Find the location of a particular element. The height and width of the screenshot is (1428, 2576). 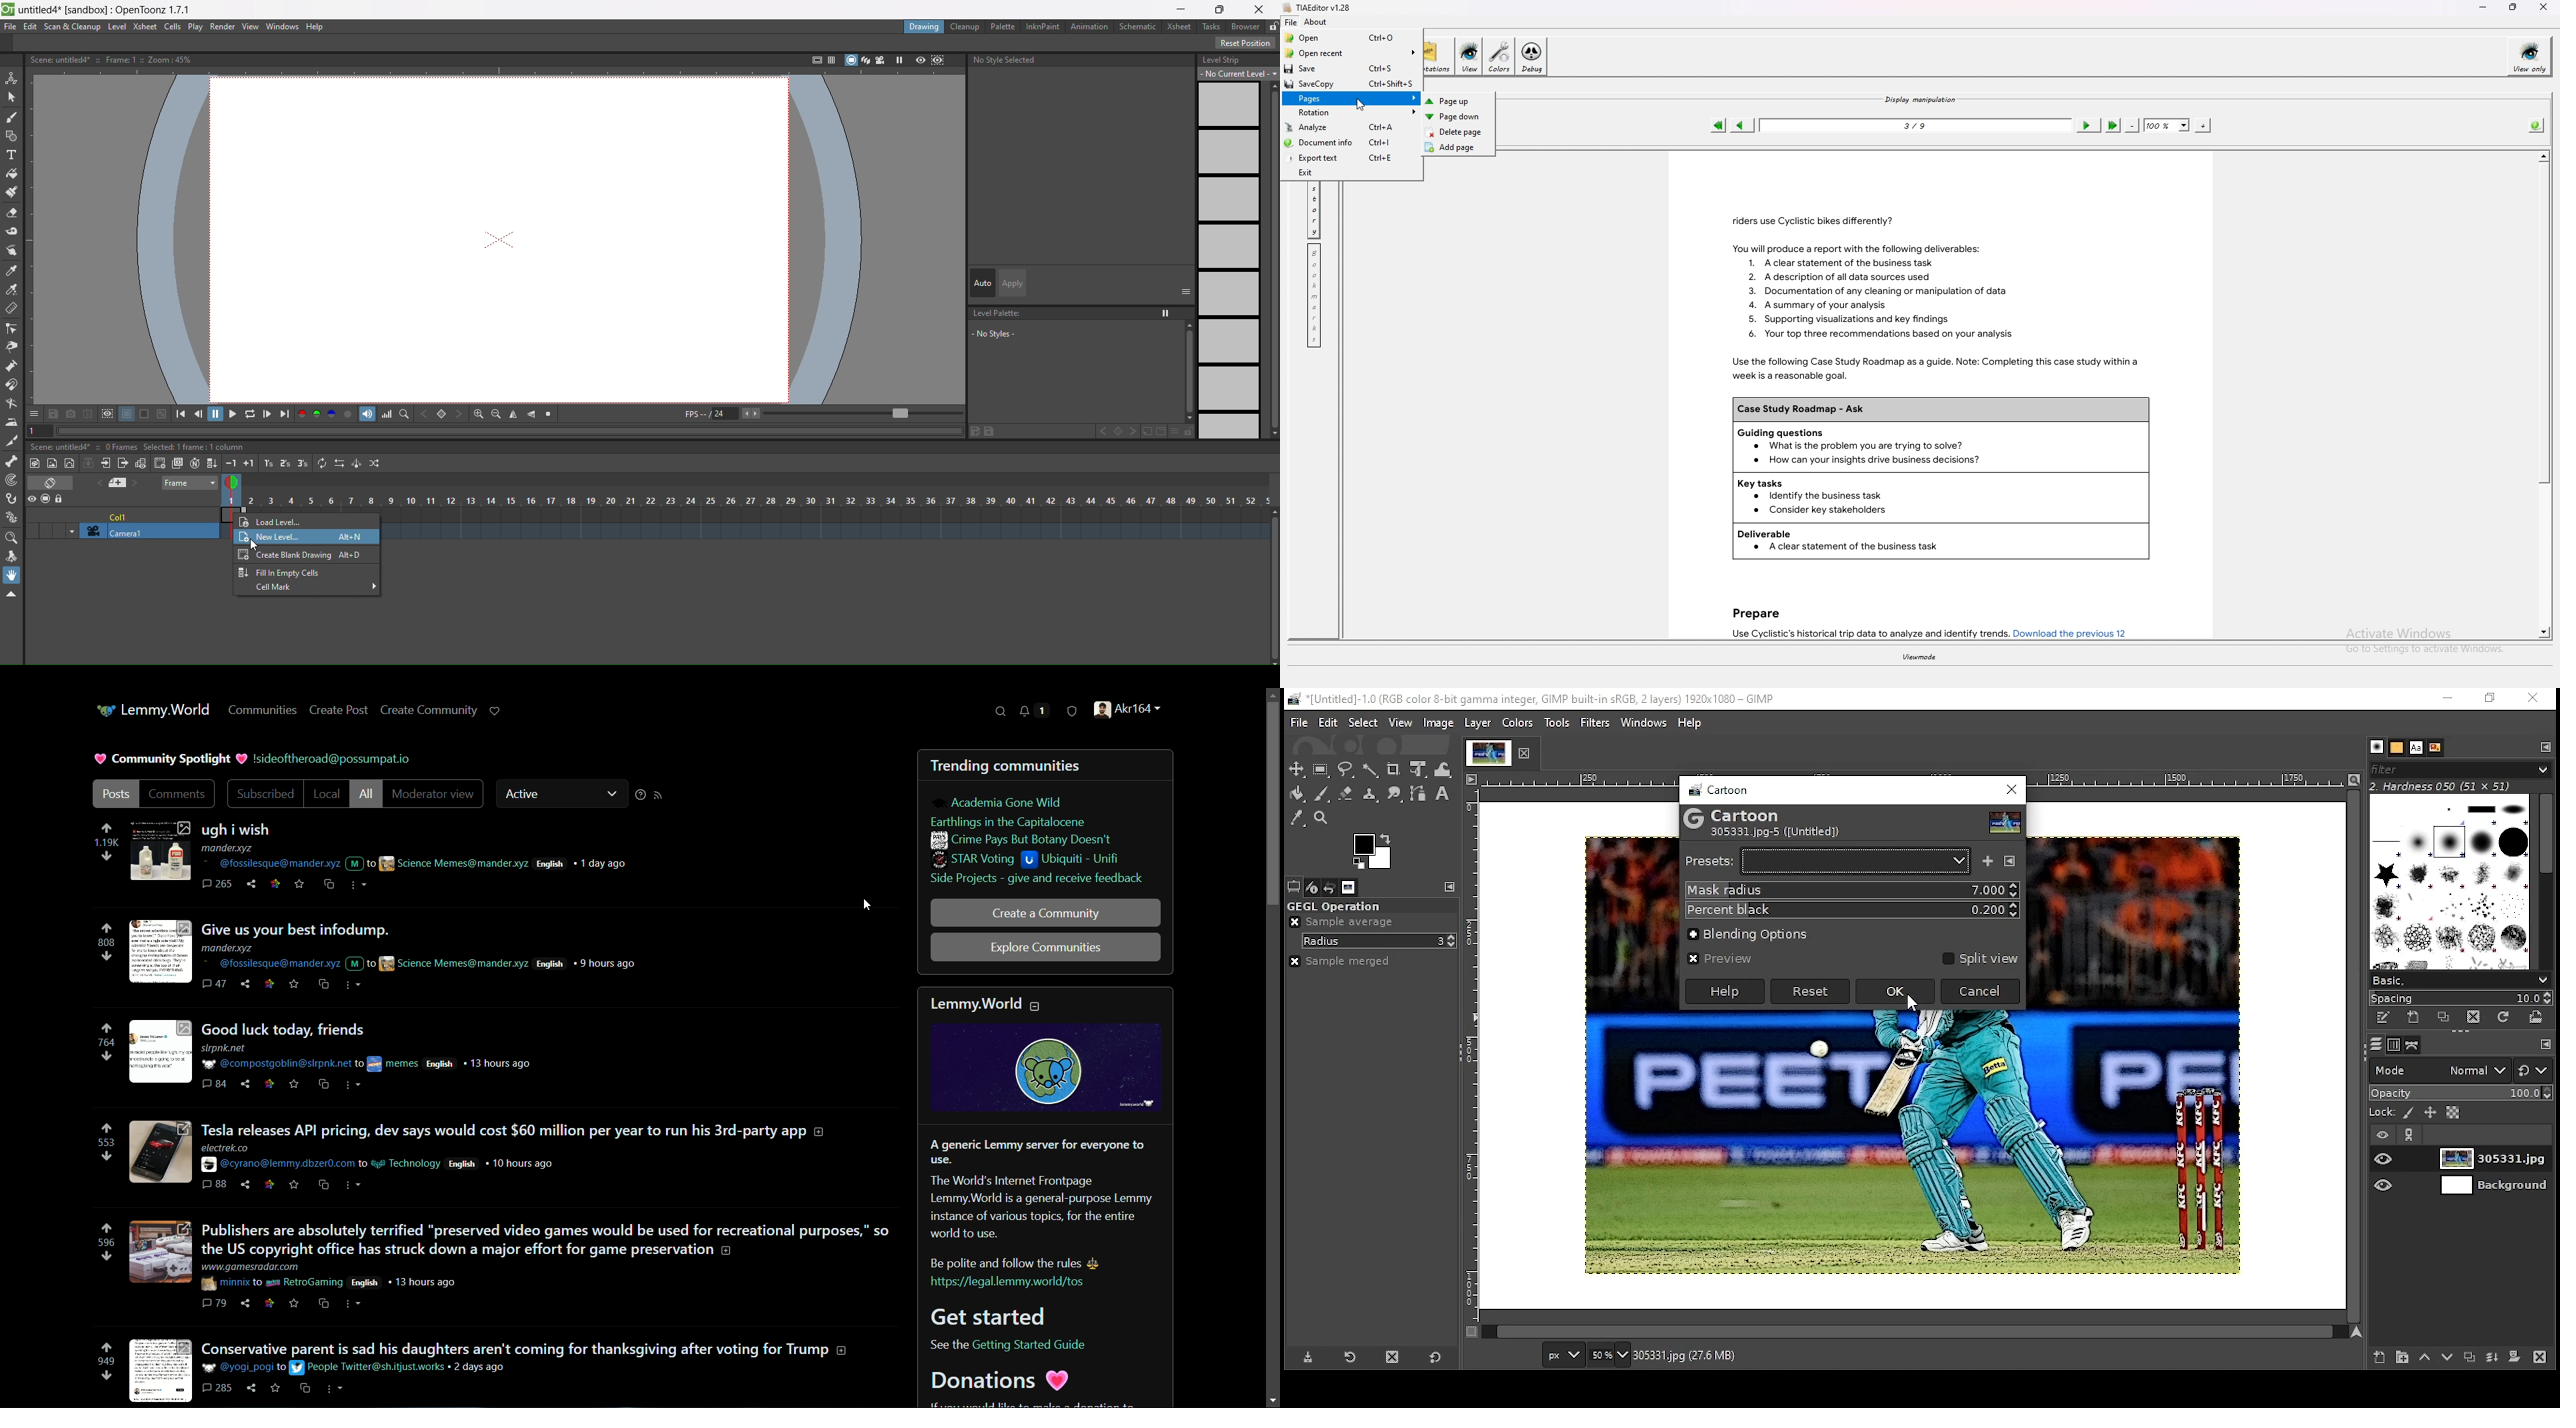

support lemmy.world is located at coordinates (497, 711).